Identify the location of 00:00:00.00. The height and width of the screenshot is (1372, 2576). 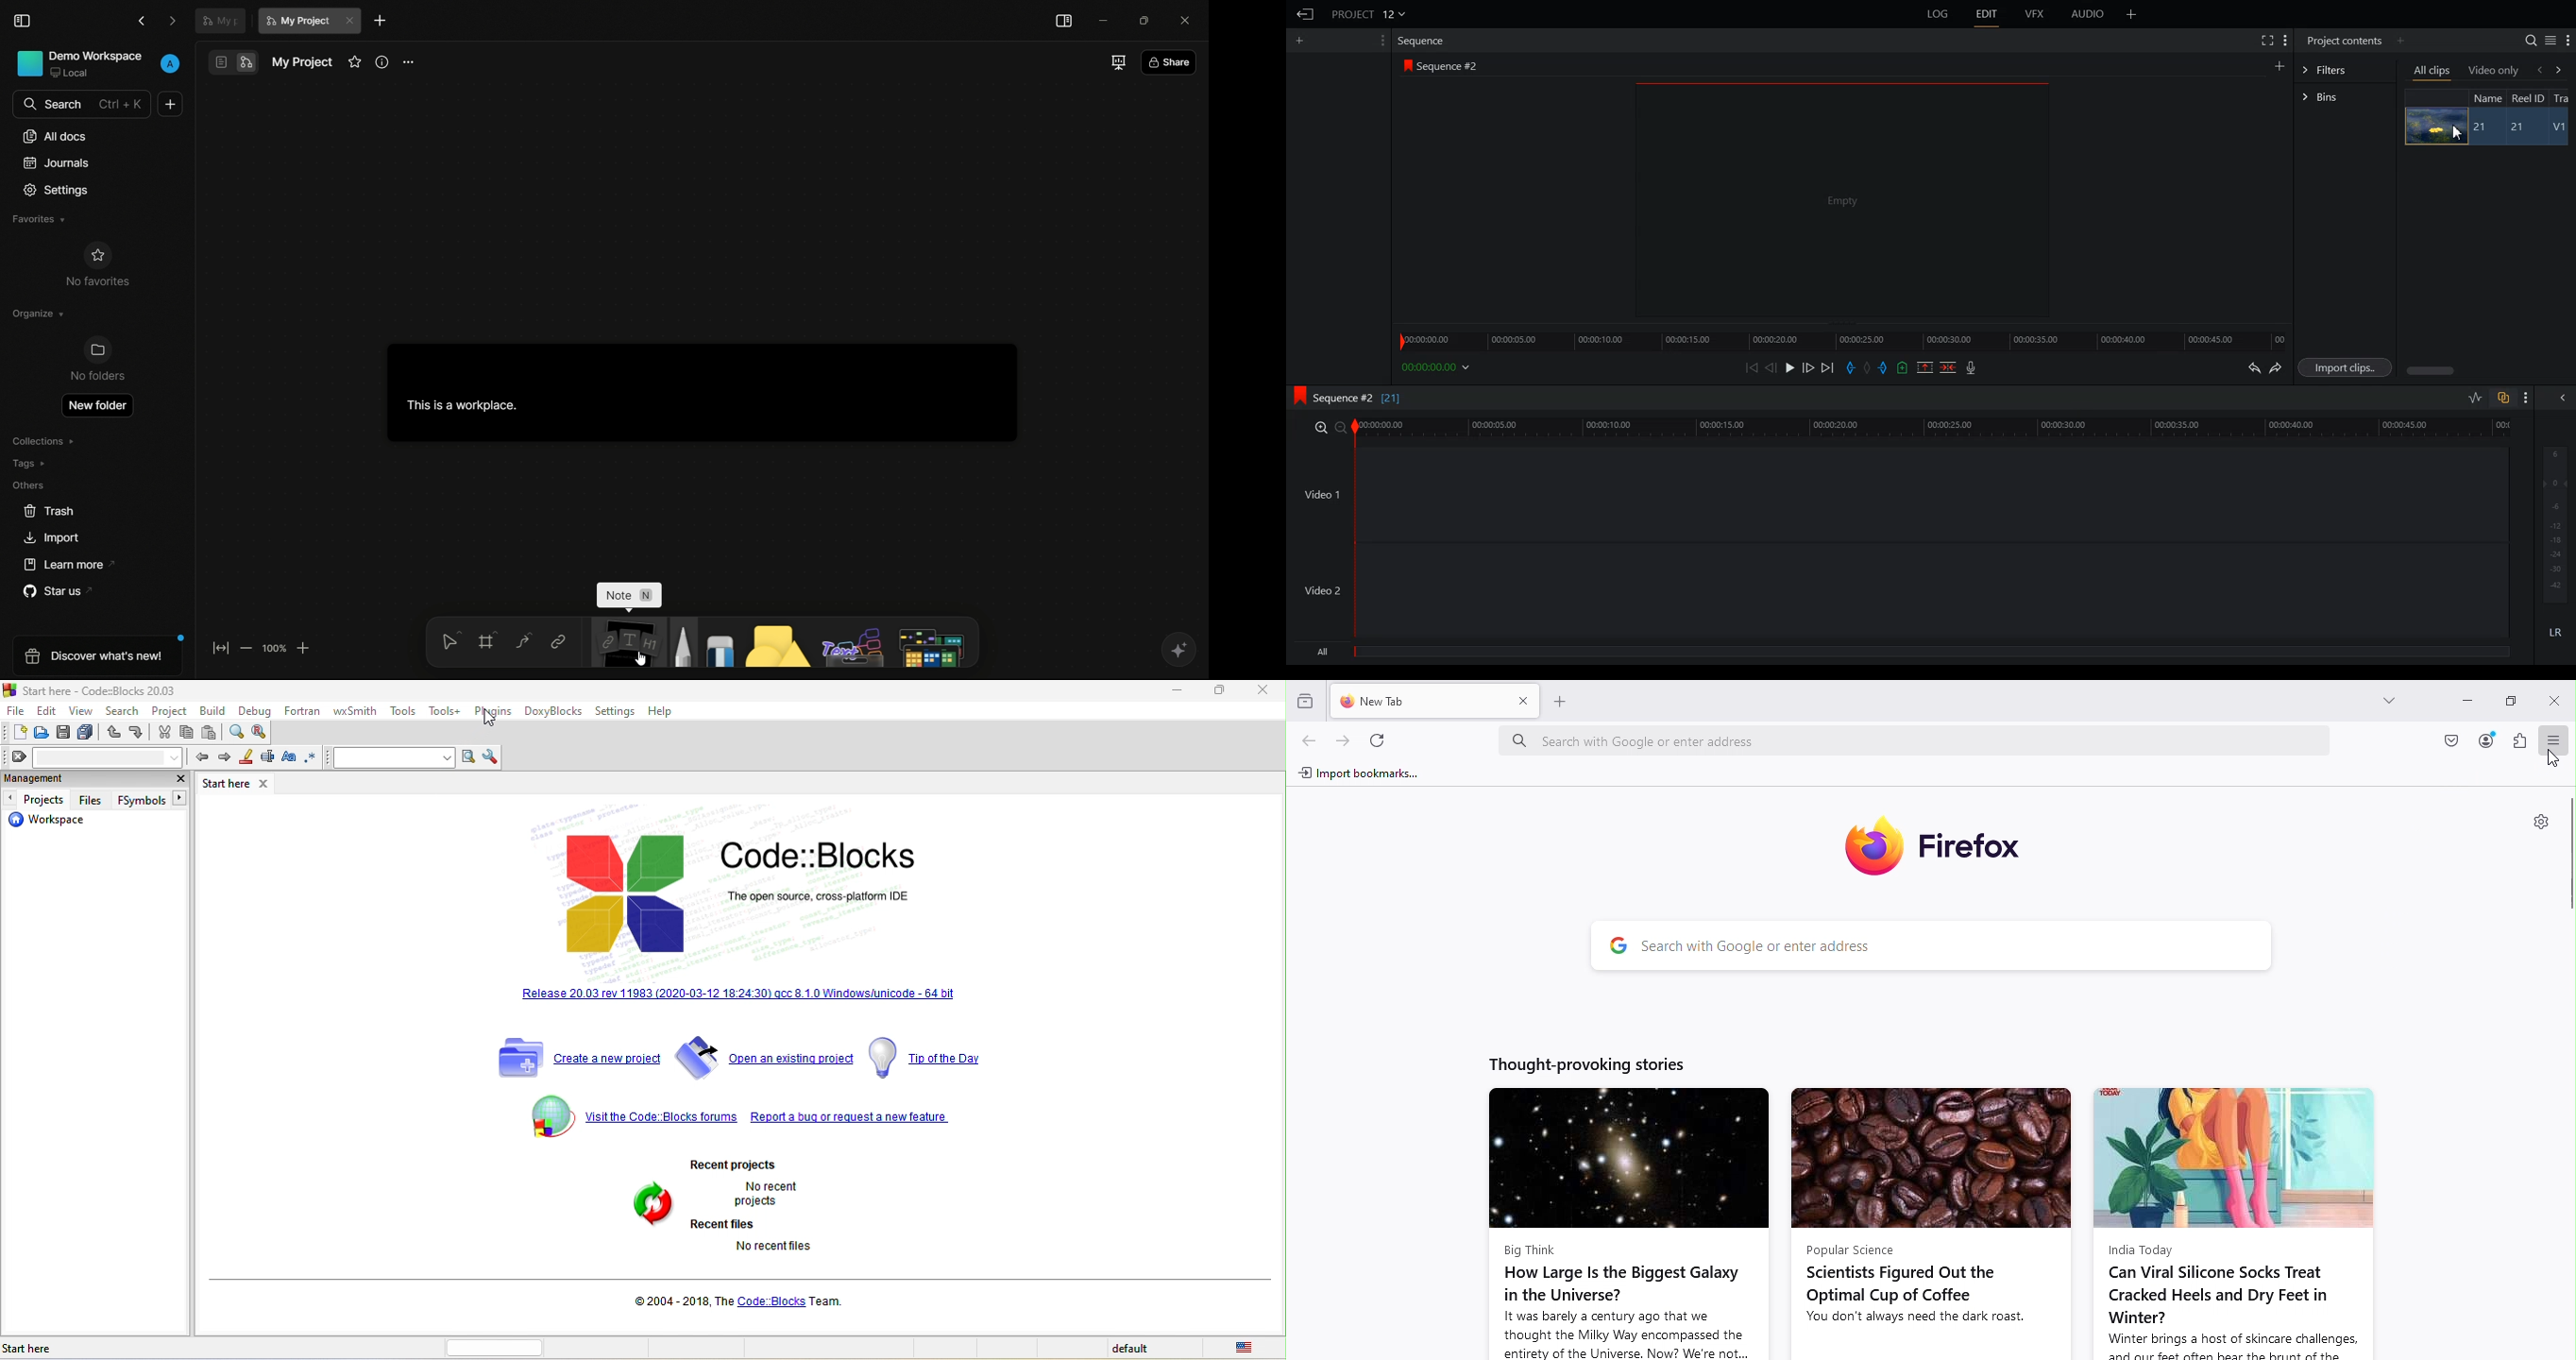
(1438, 367).